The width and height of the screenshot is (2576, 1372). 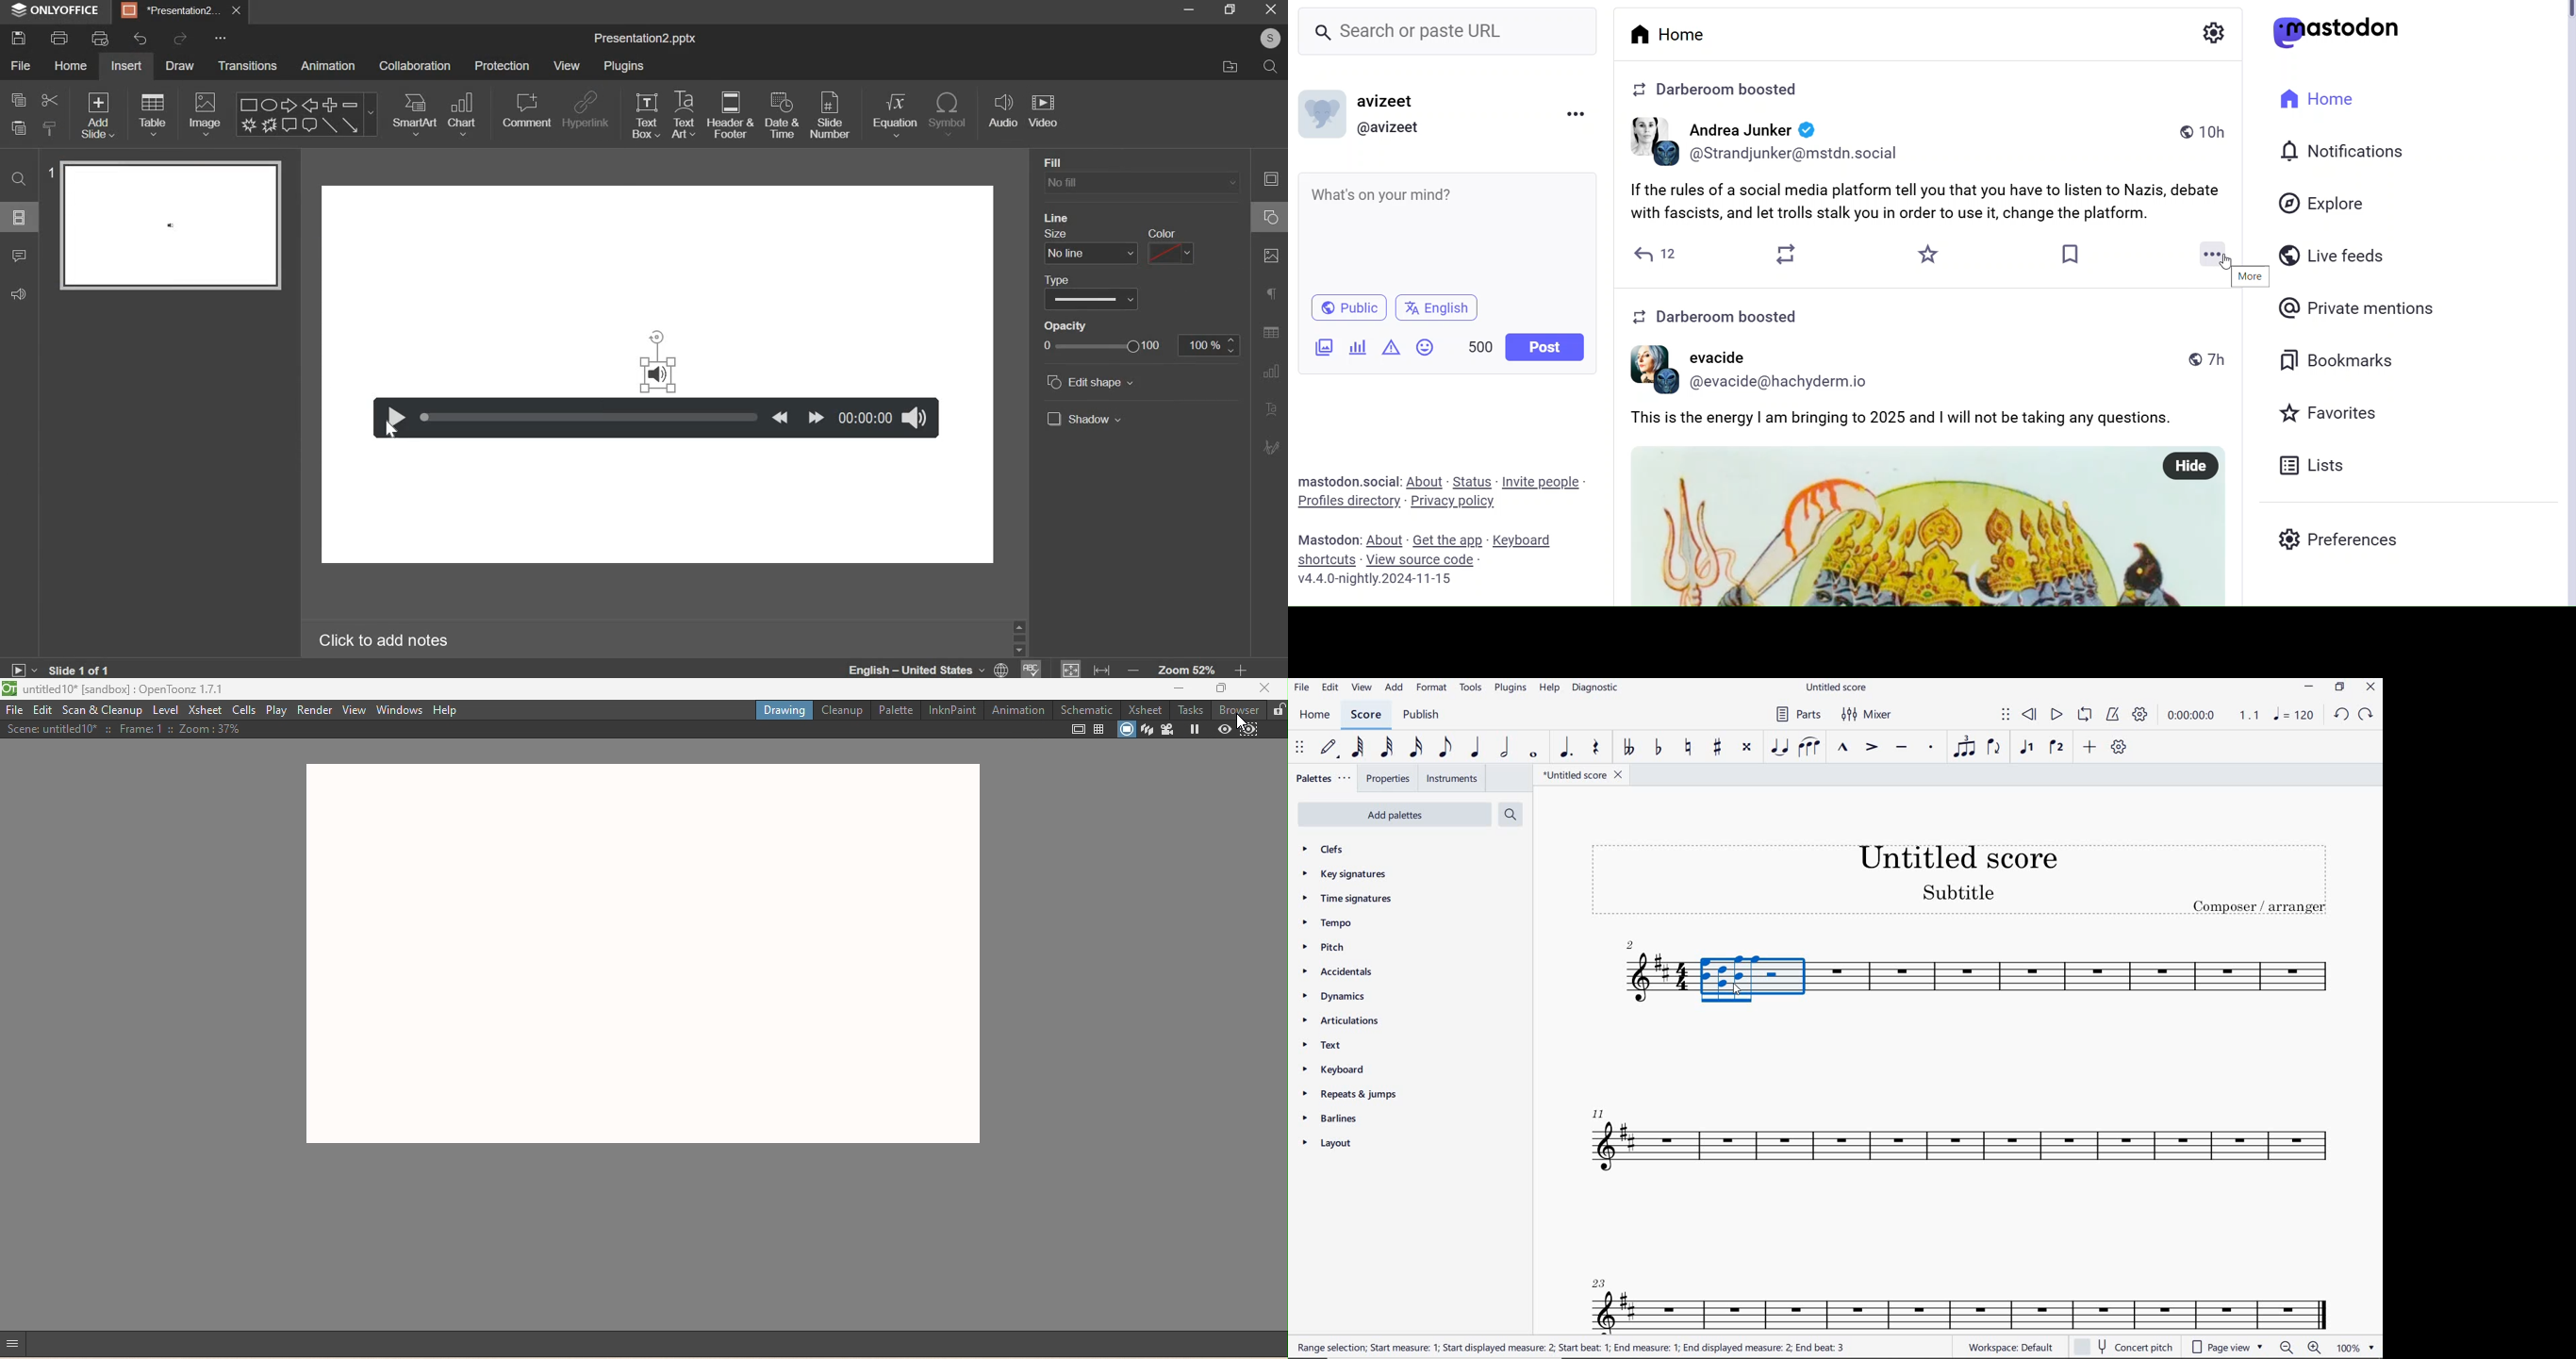 What do you see at coordinates (1582, 775) in the screenshot?
I see `FILE NAME` at bounding box center [1582, 775].